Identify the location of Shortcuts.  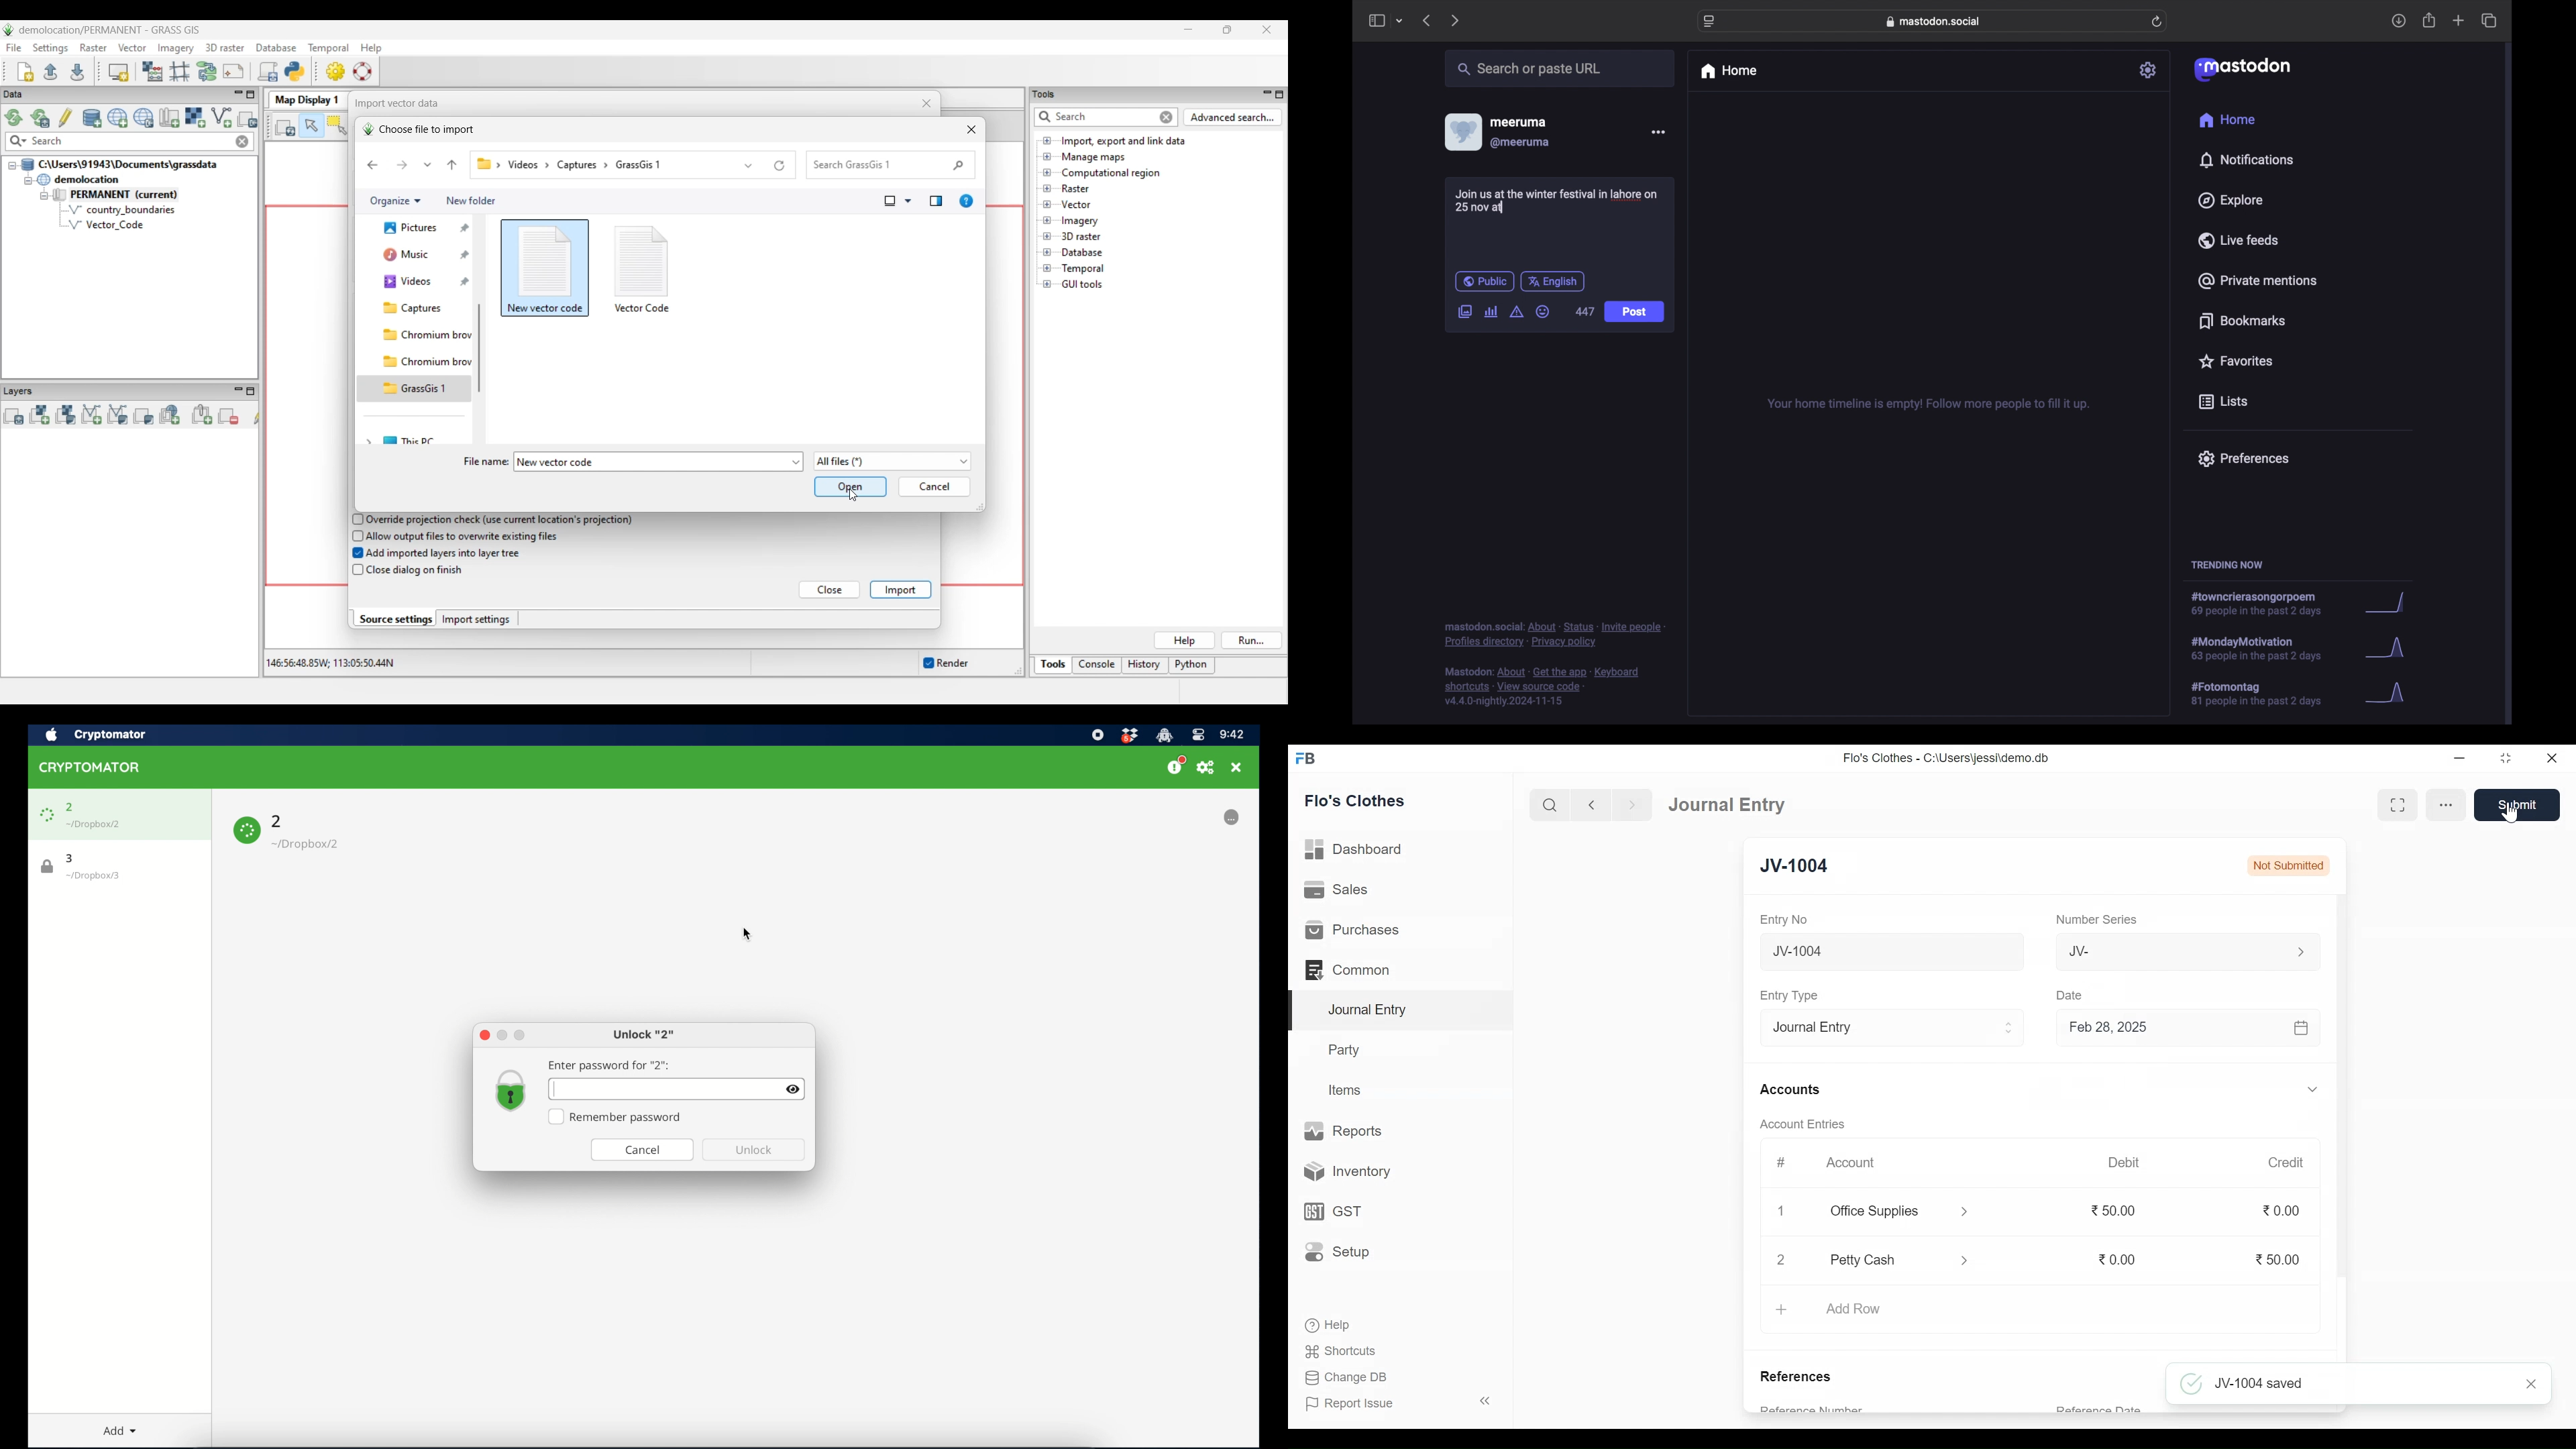
(1348, 1349).